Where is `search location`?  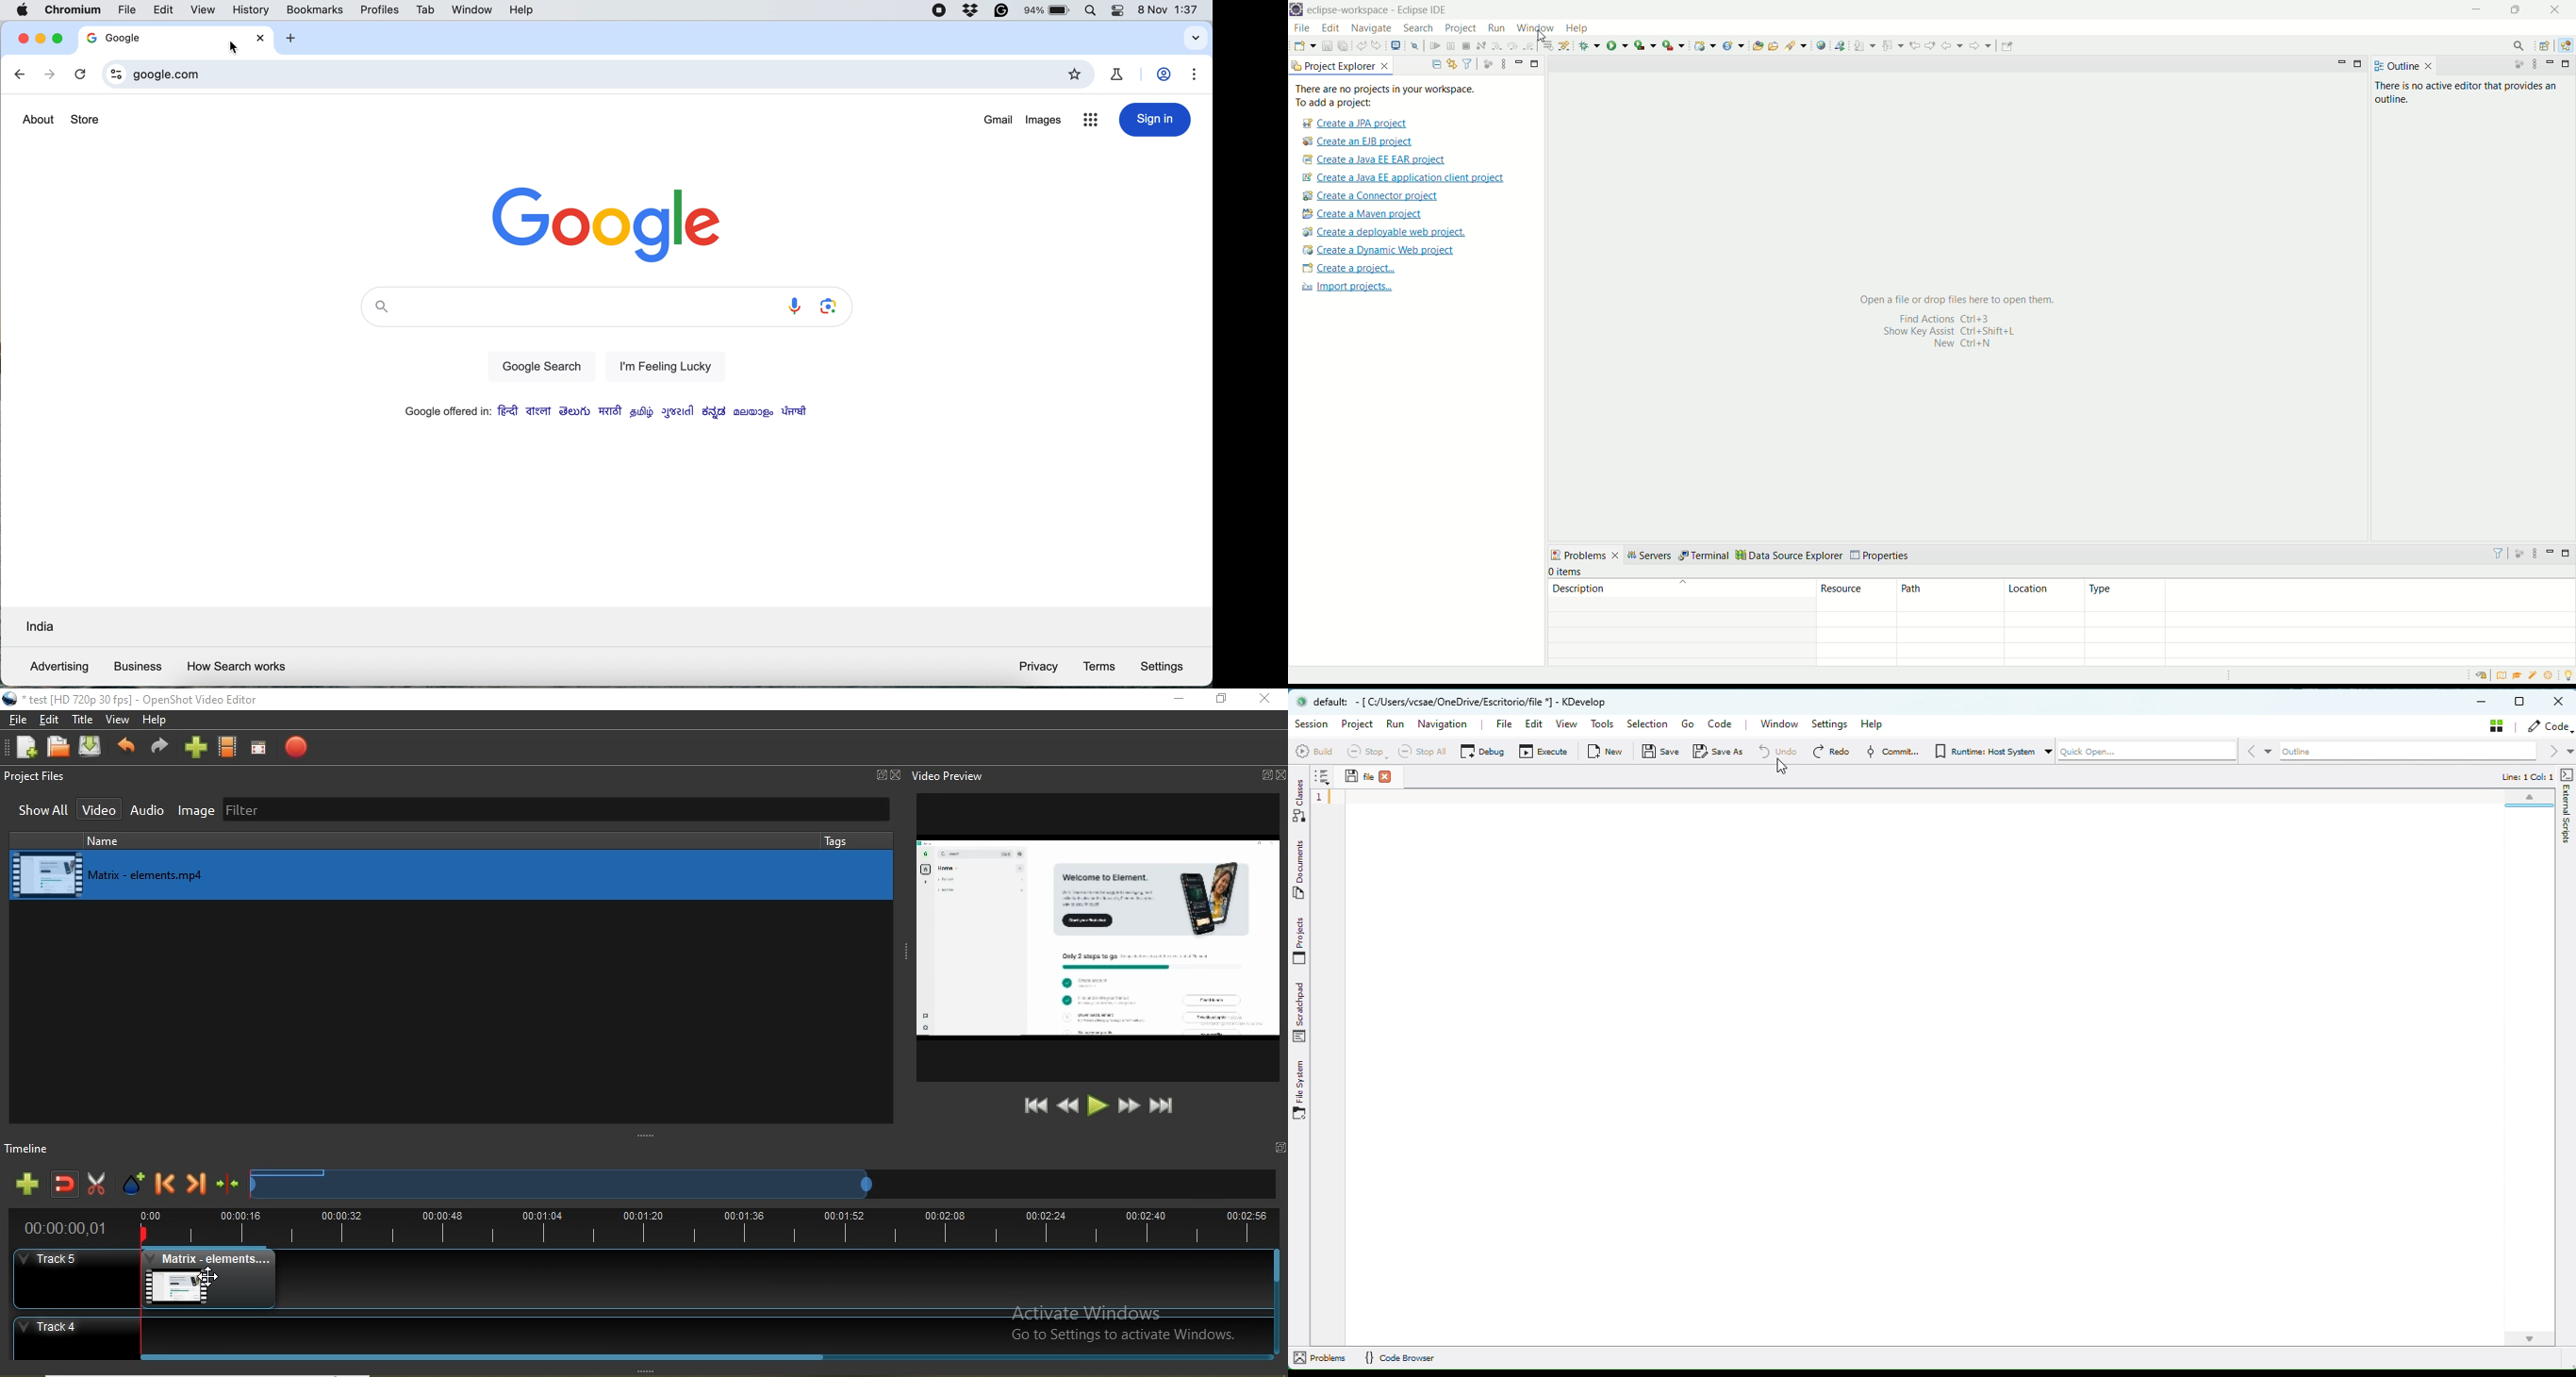
search location is located at coordinates (38, 629).